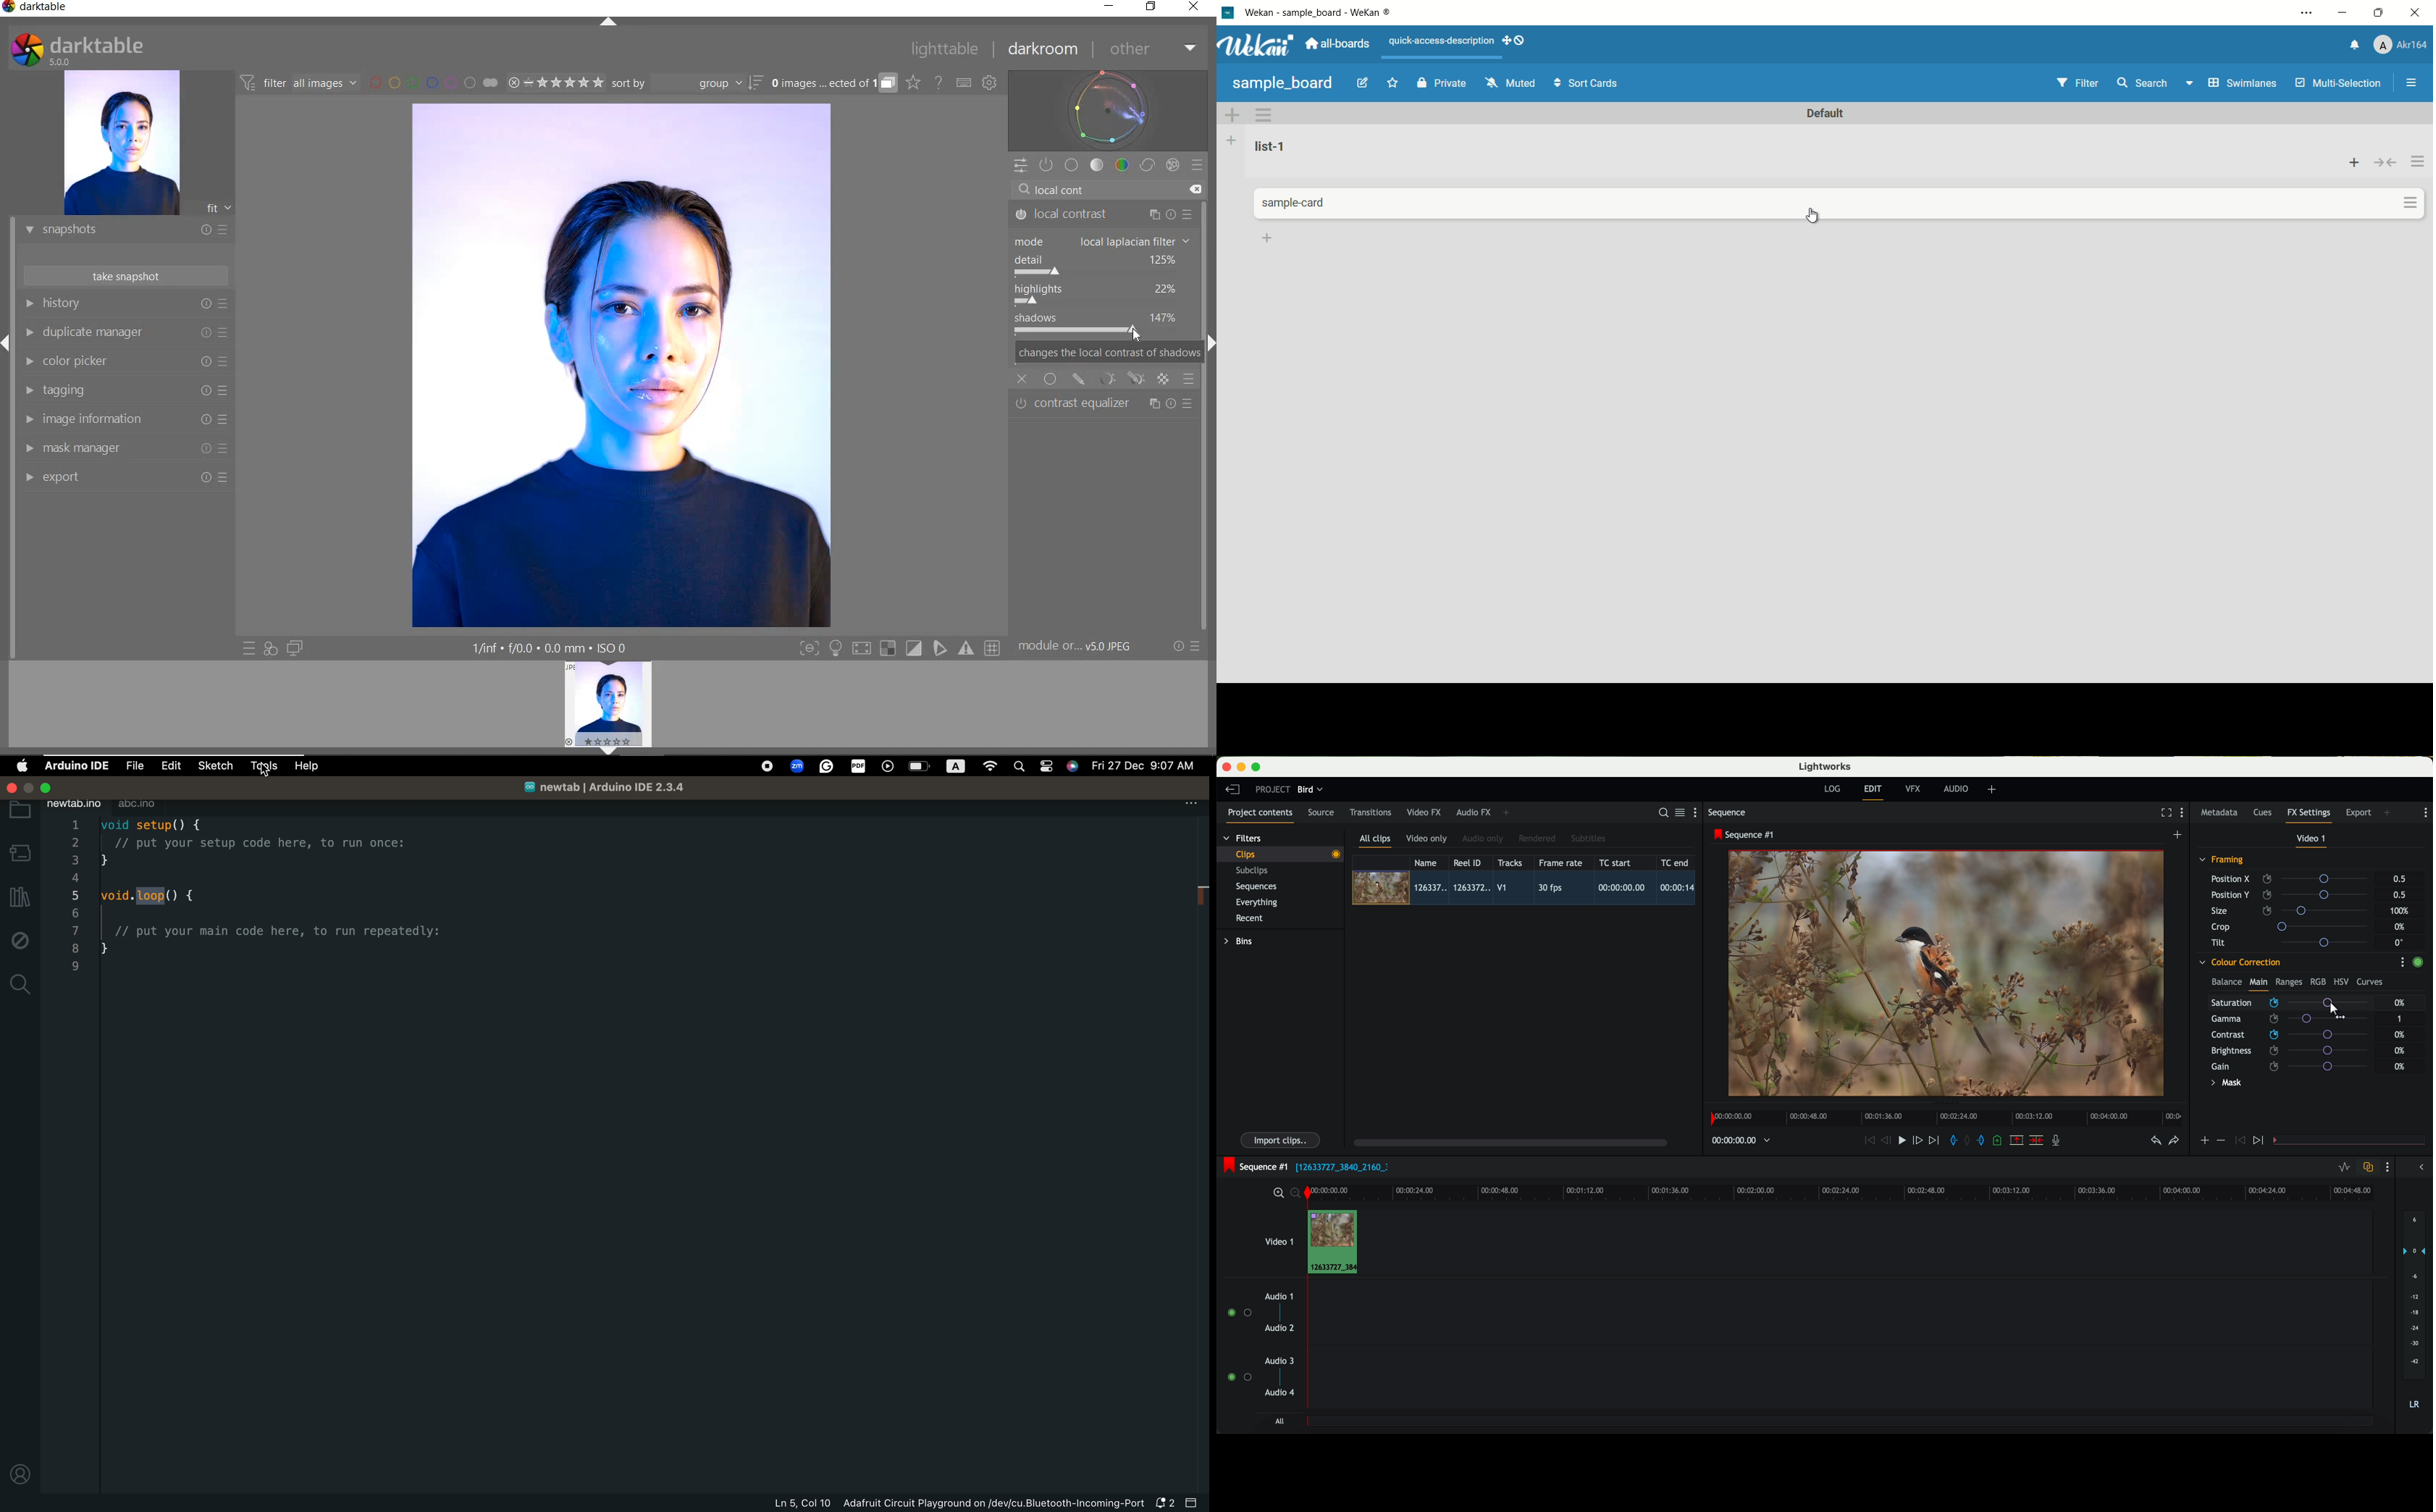 The width and height of the screenshot is (2436, 1512). What do you see at coordinates (121, 423) in the screenshot?
I see `IMAGE INFORMATION` at bounding box center [121, 423].